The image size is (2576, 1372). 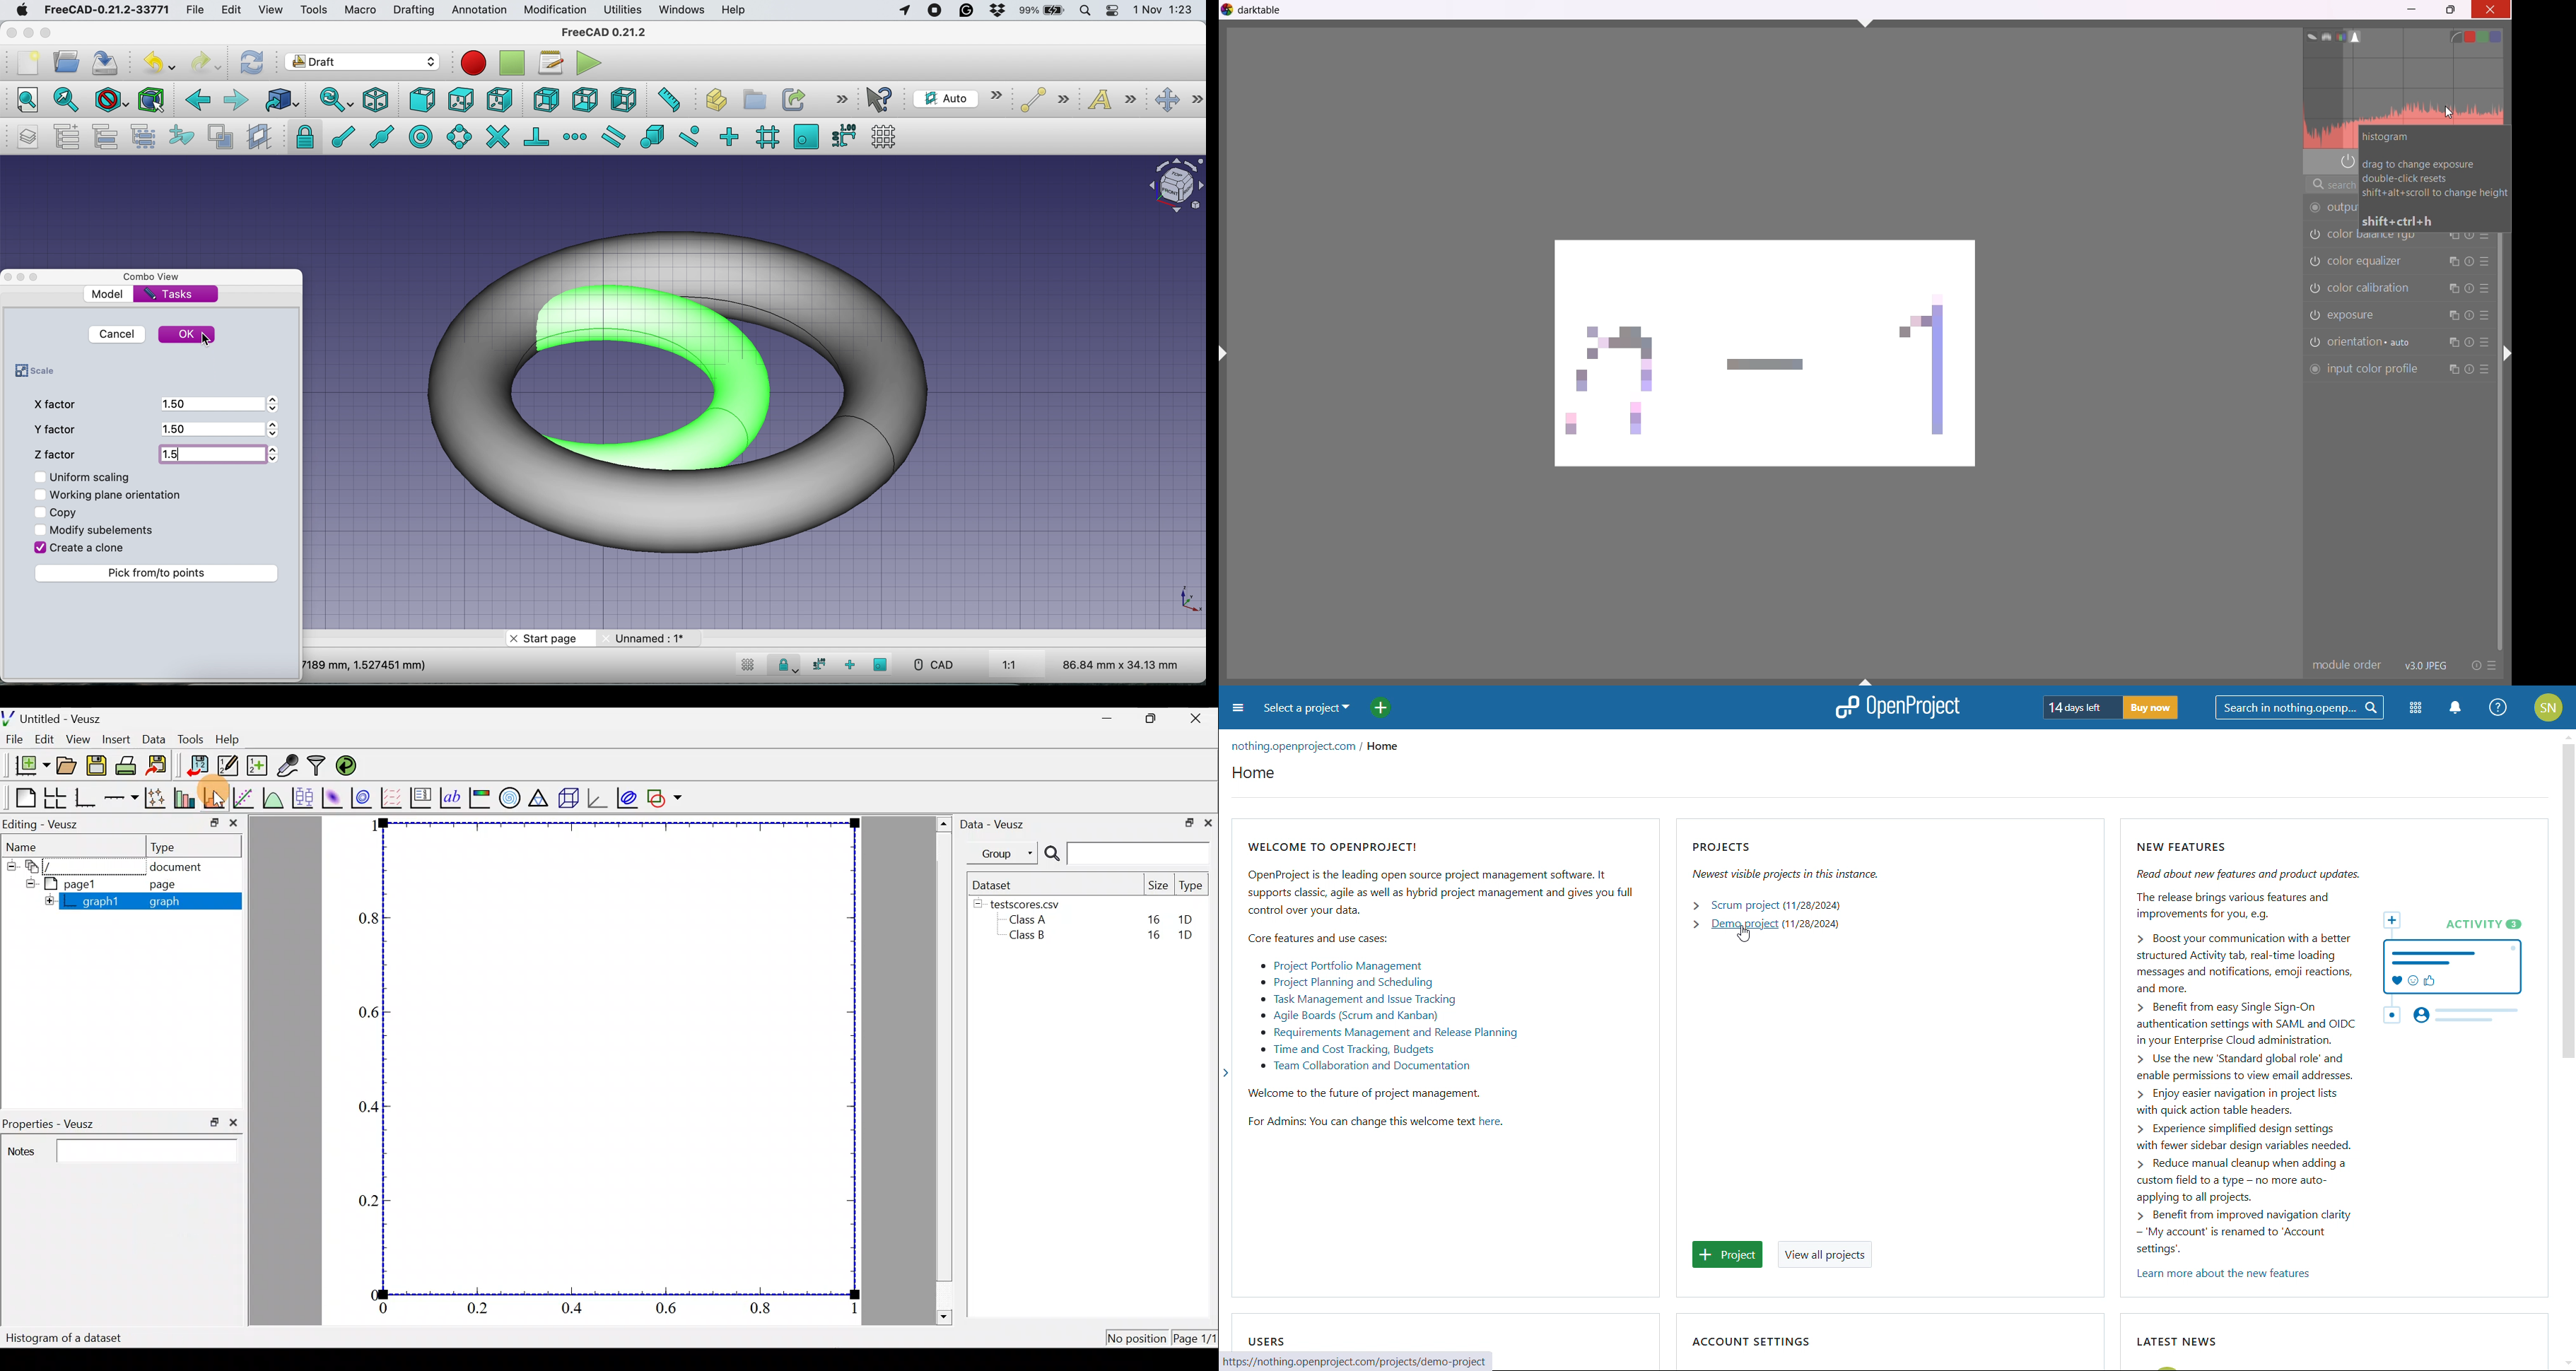 What do you see at coordinates (2373, 342) in the screenshot?
I see `orientation` at bounding box center [2373, 342].